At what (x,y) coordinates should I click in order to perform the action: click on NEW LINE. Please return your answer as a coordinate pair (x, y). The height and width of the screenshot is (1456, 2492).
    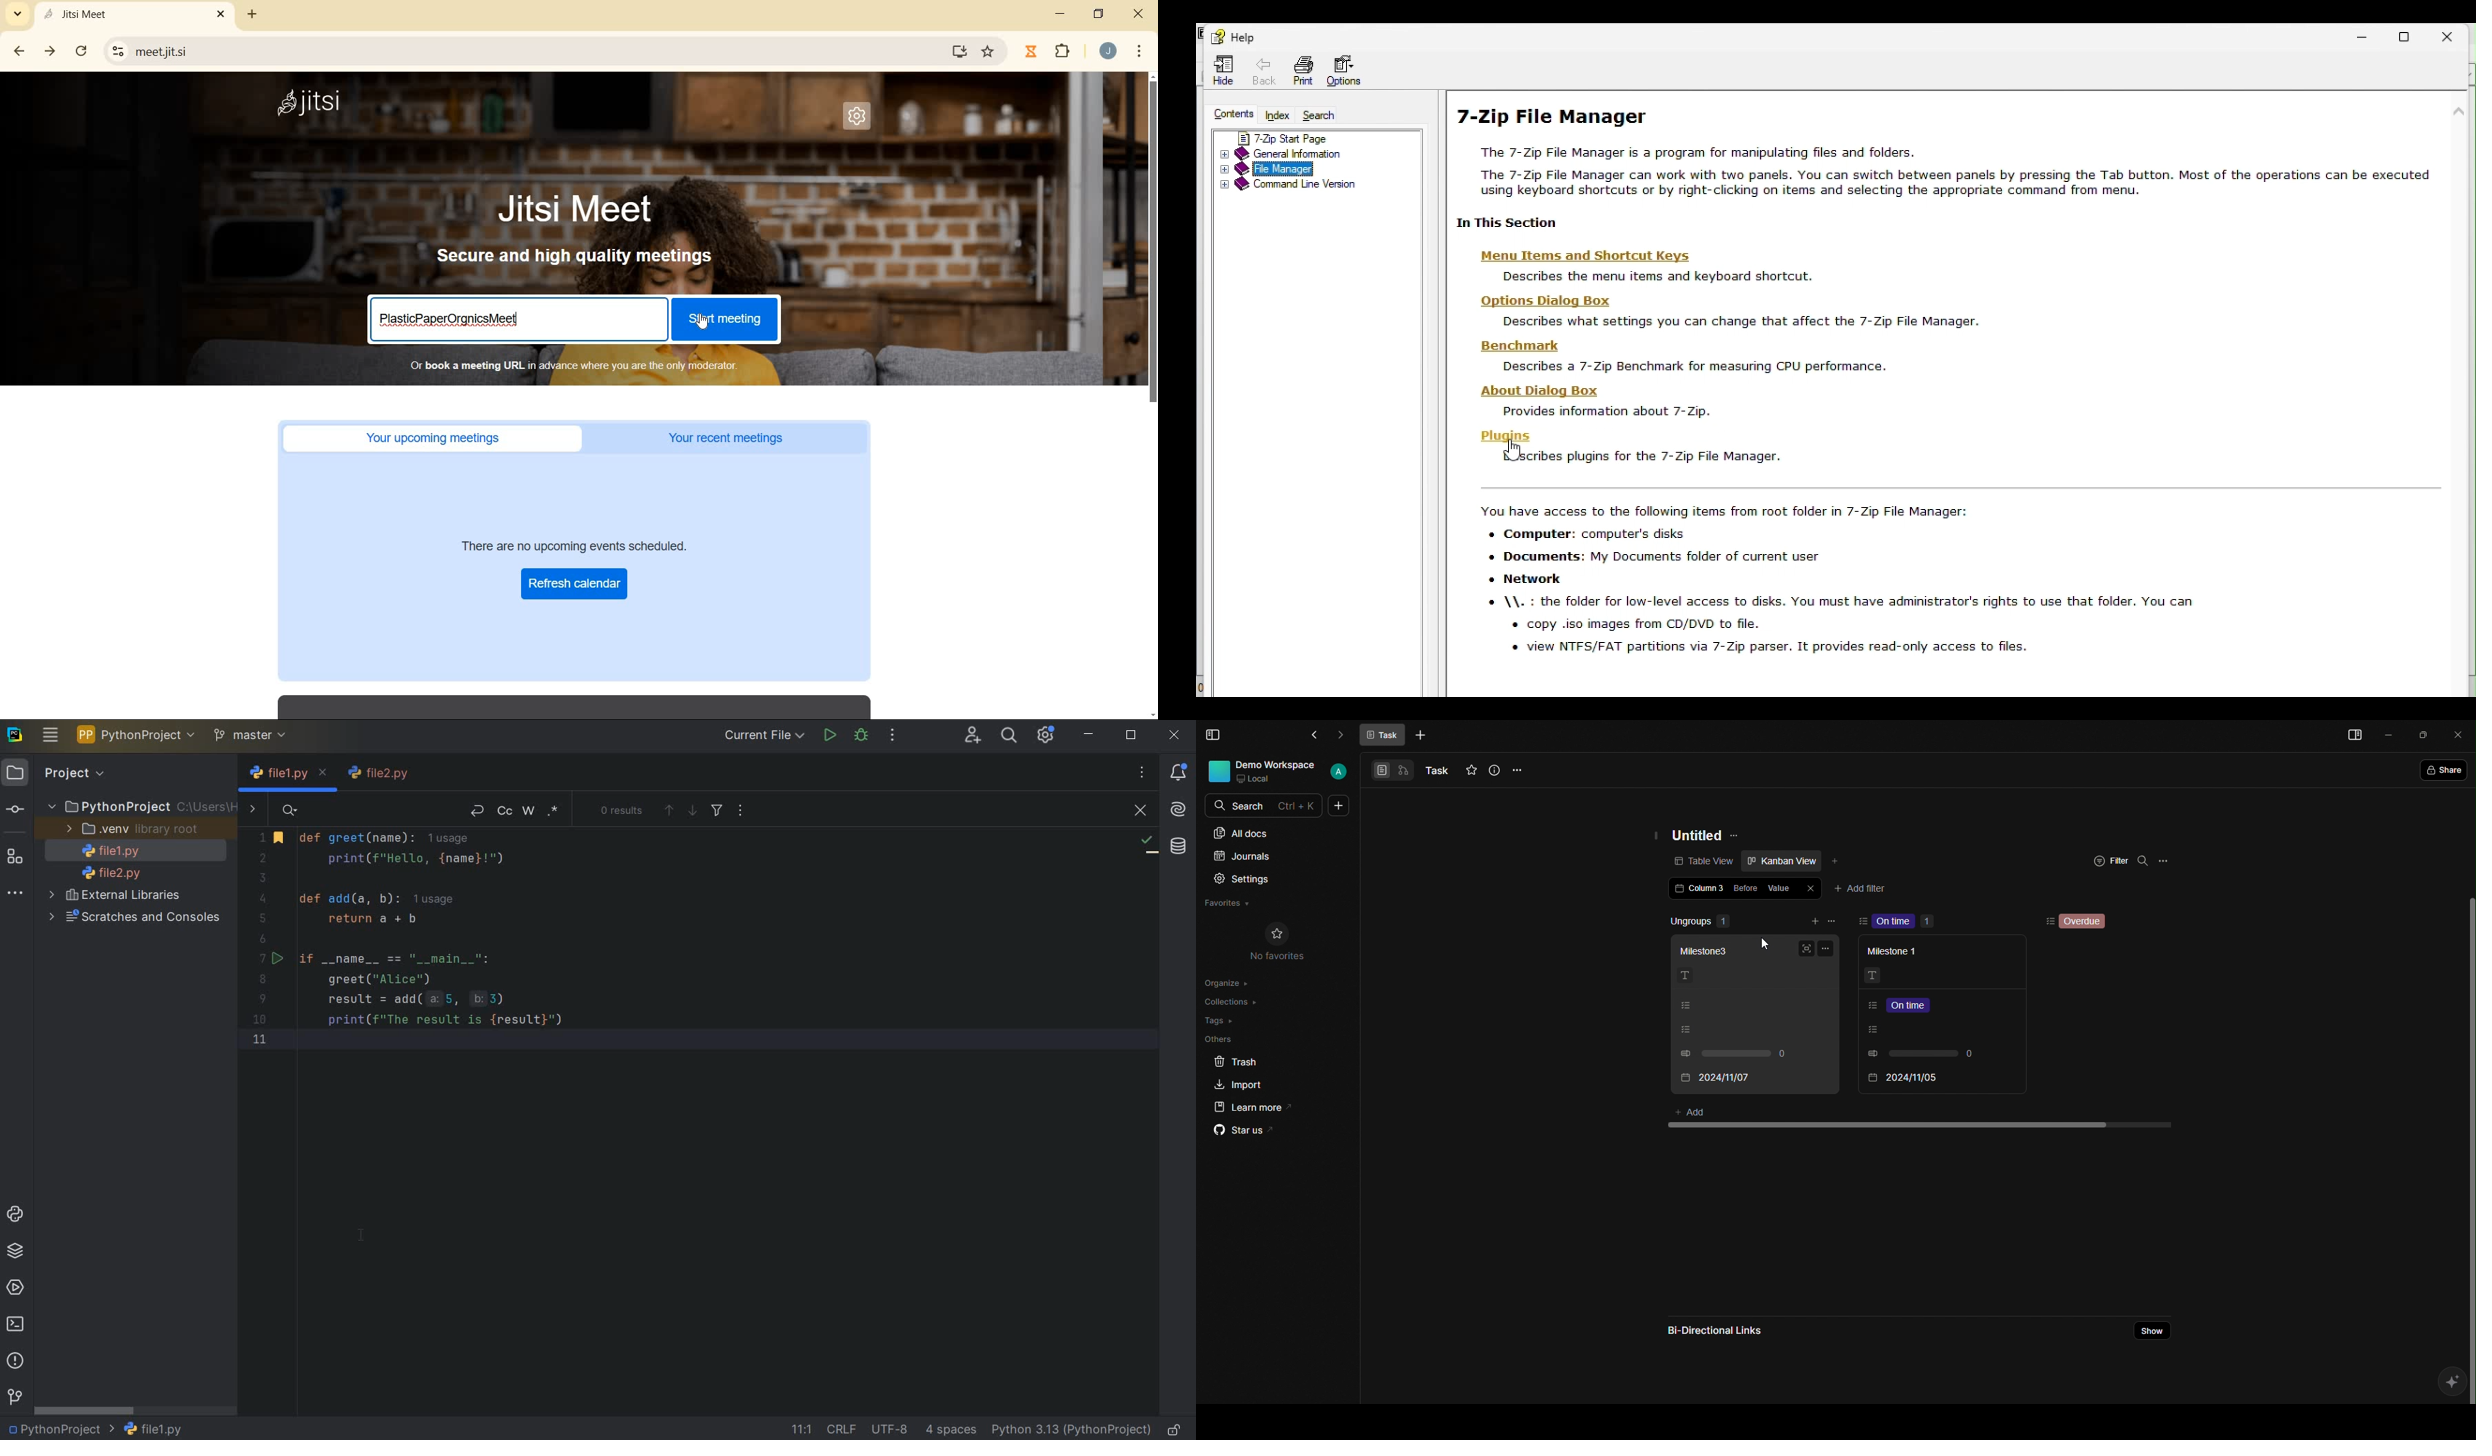
    Looking at the image, I should click on (477, 811).